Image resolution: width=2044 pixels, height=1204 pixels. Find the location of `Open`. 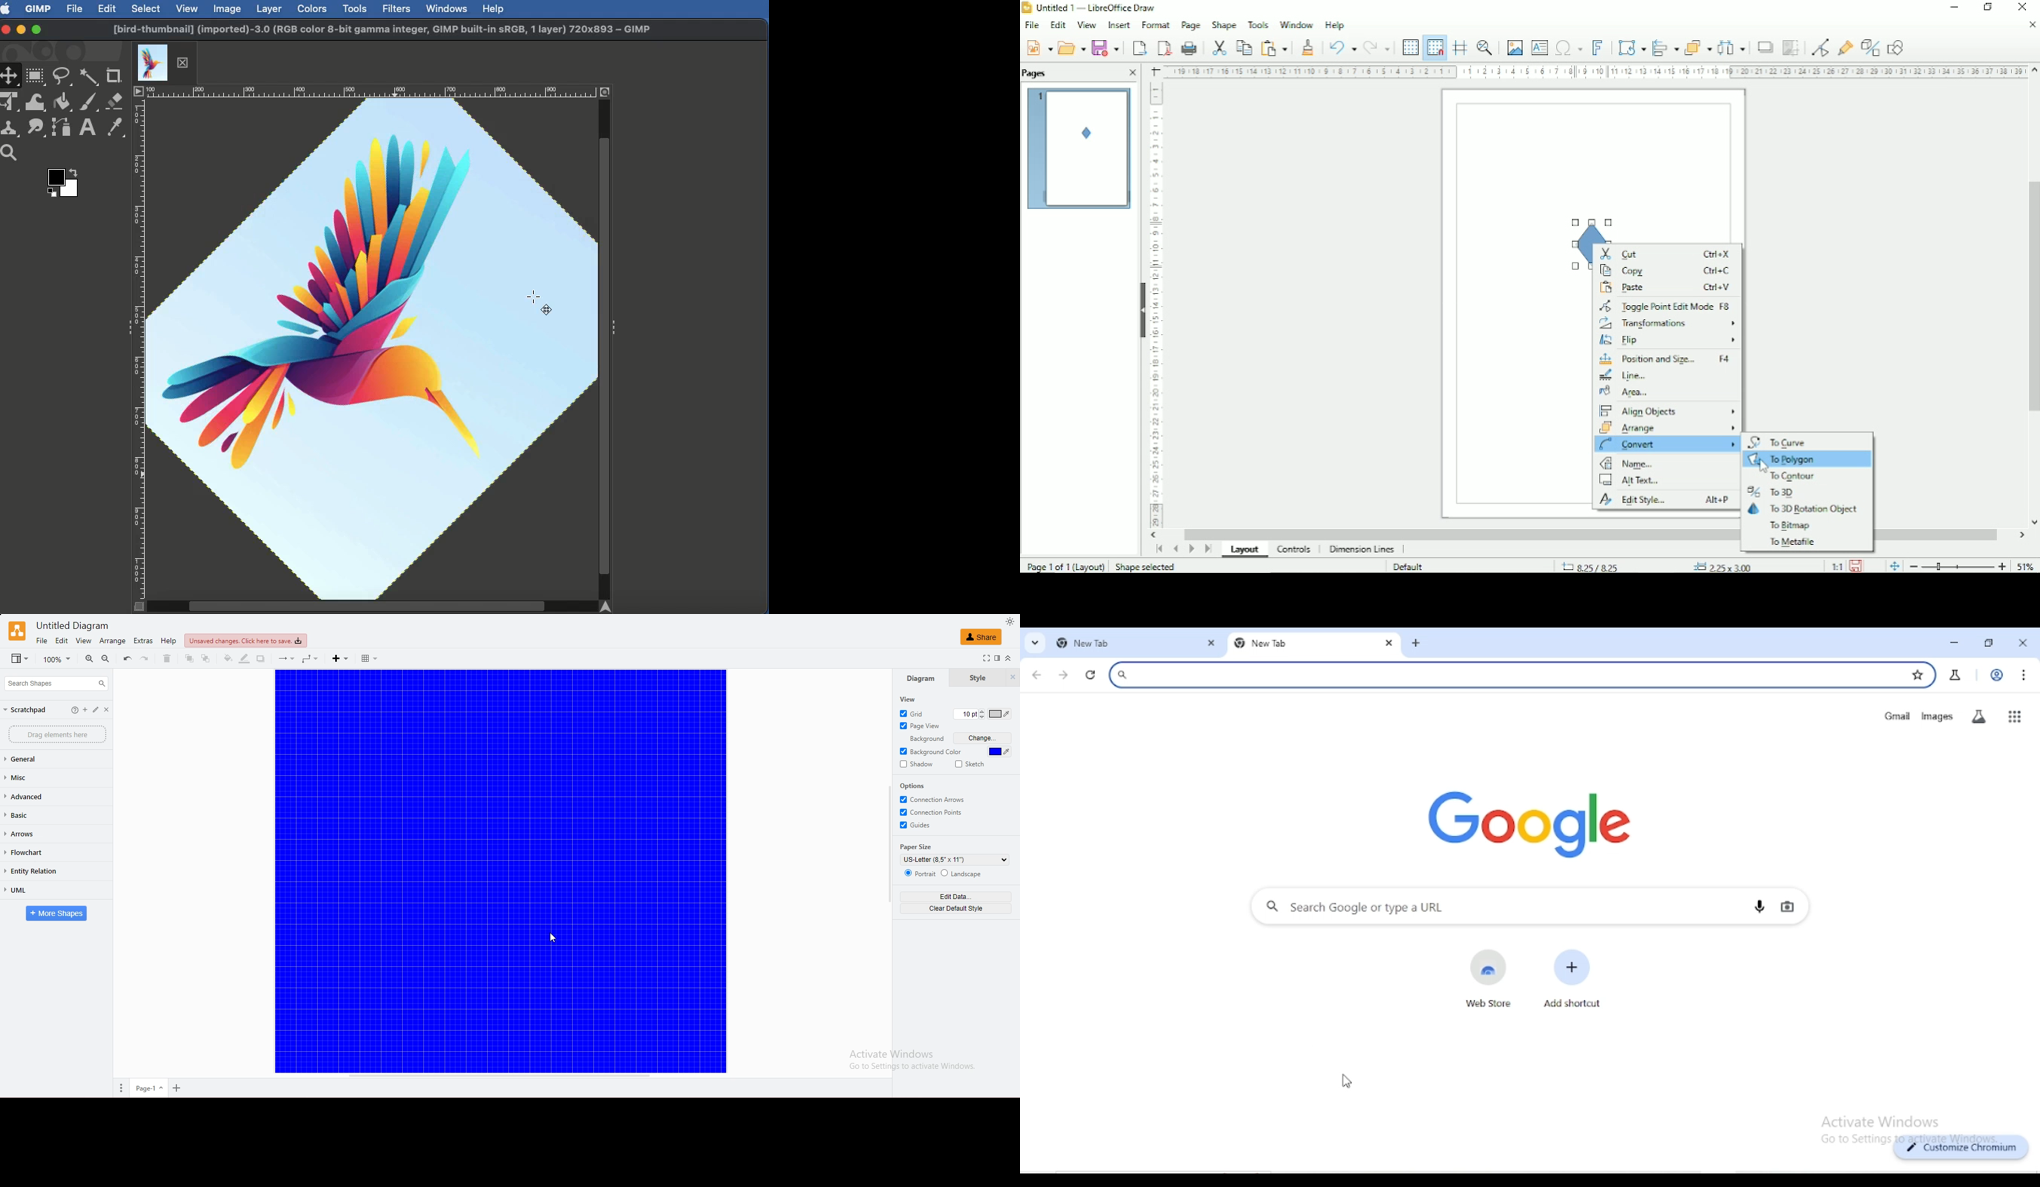

Open is located at coordinates (1071, 47).